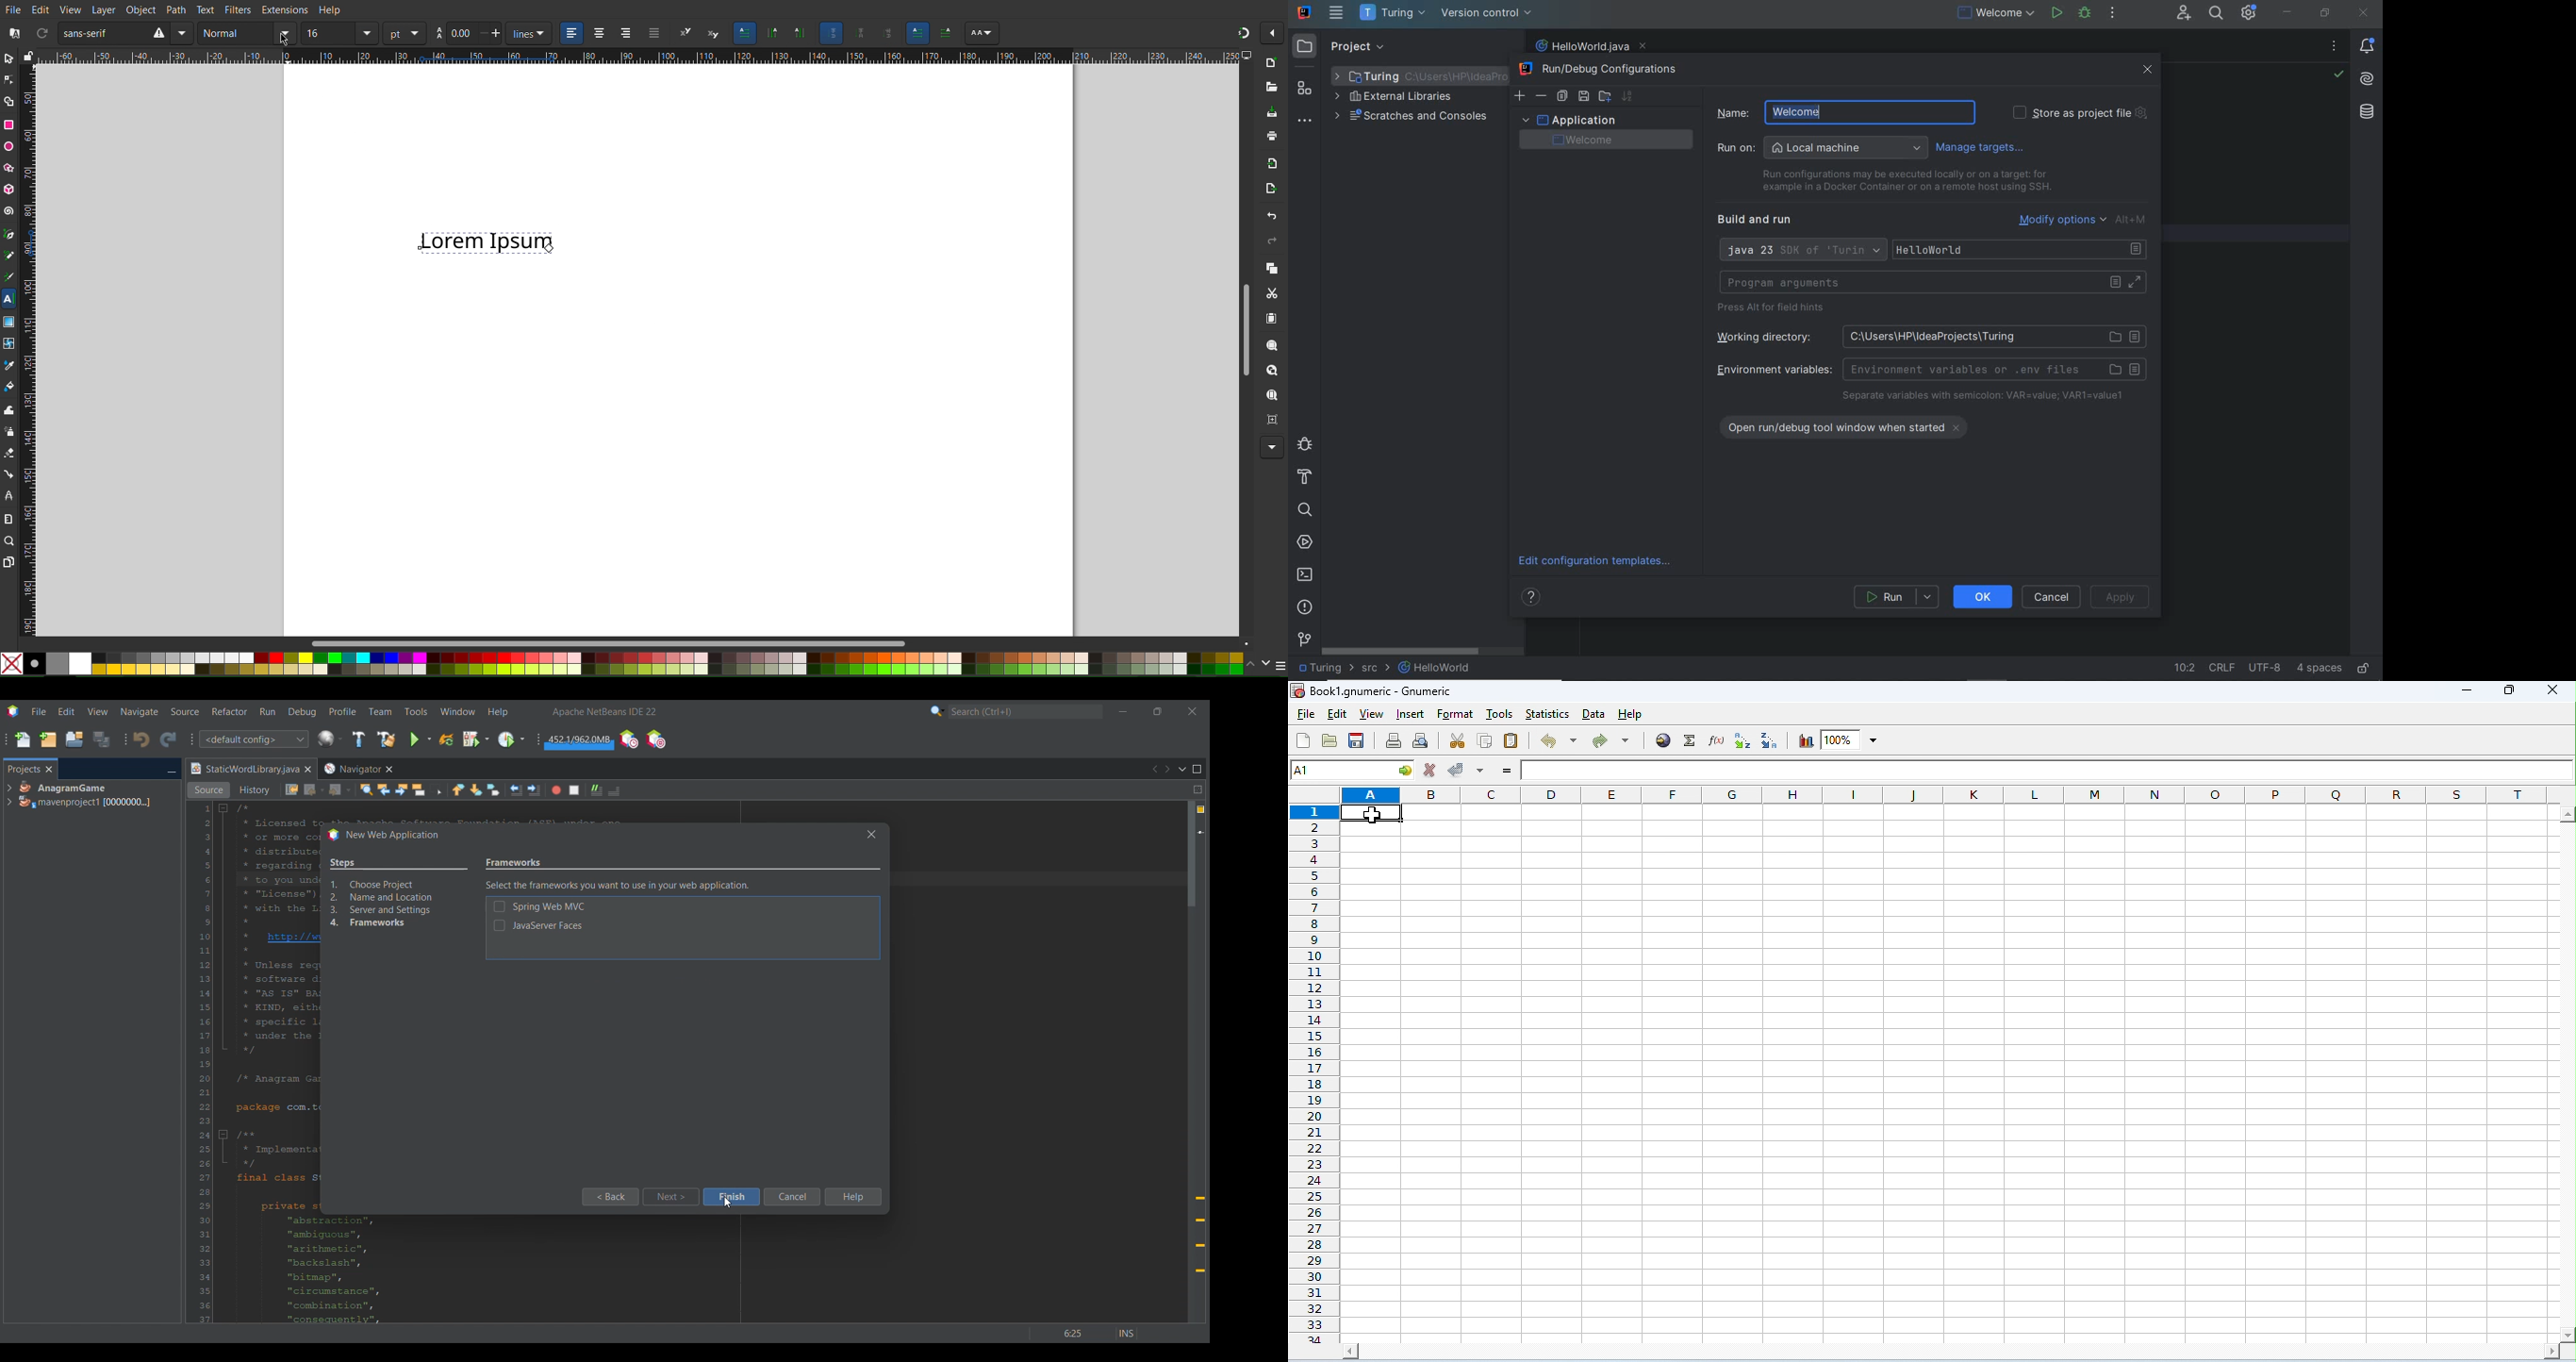  Describe the element at coordinates (1479, 769) in the screenshot. I see `accept change in multiple cells` at that location.